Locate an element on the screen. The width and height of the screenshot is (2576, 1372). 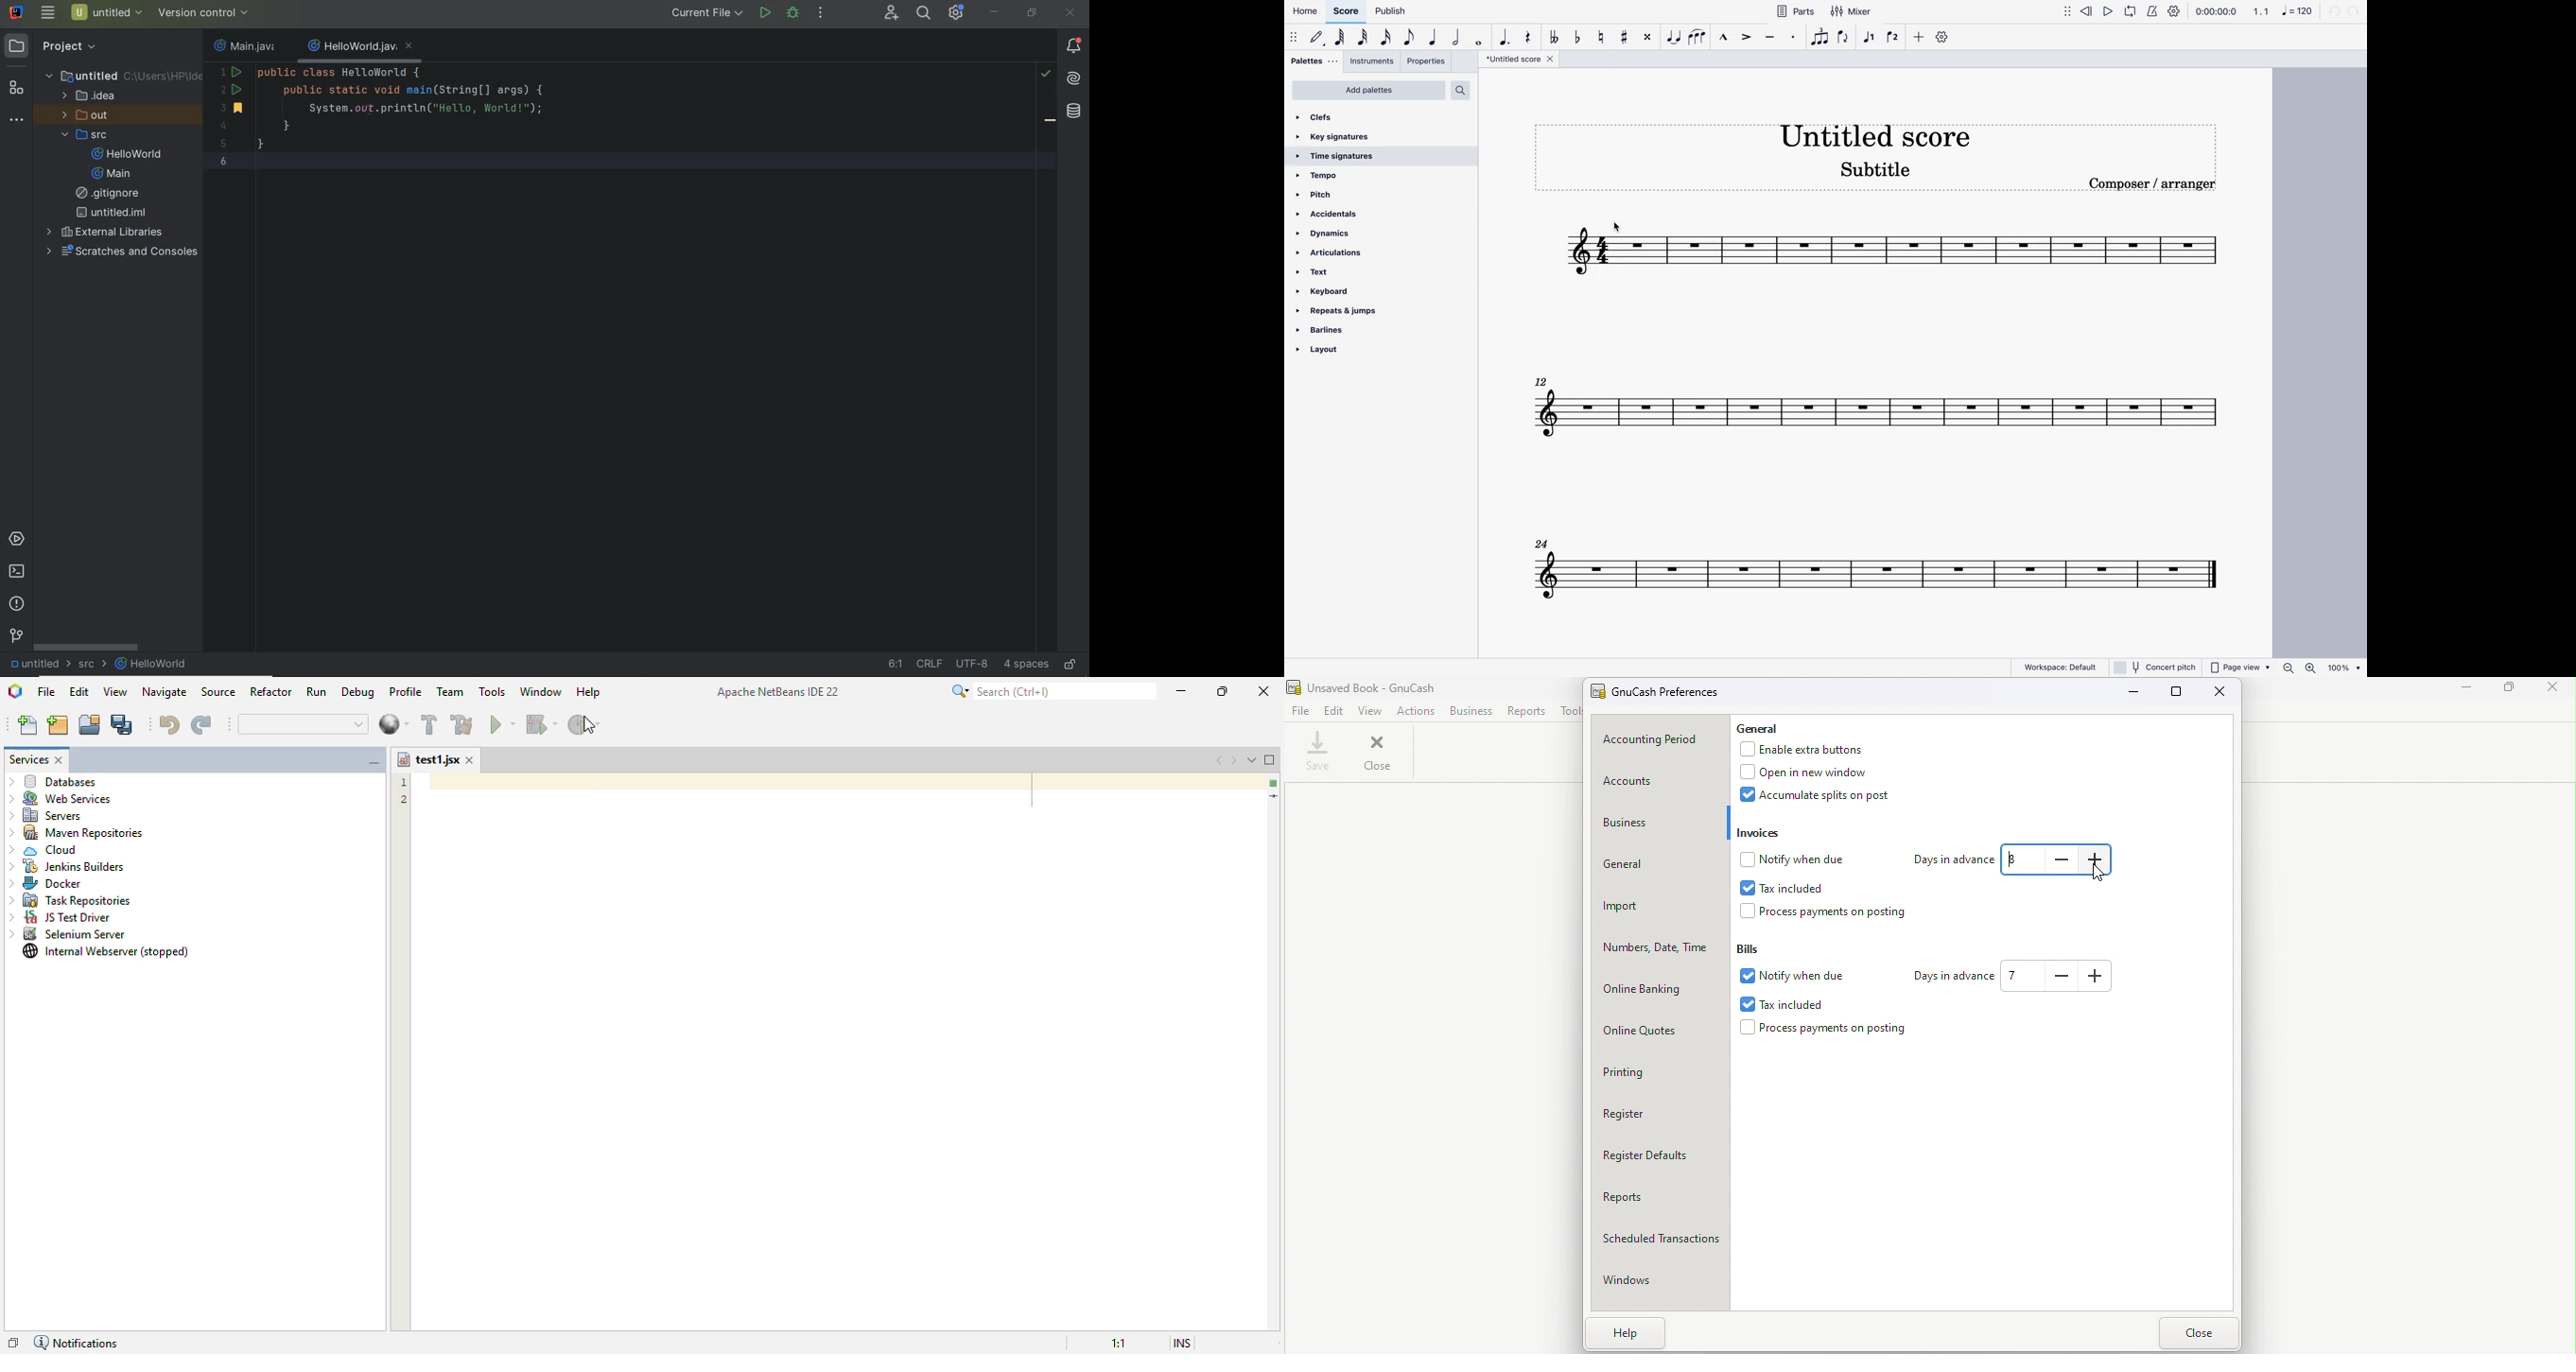
Close is located at coordinates (2555, 690).